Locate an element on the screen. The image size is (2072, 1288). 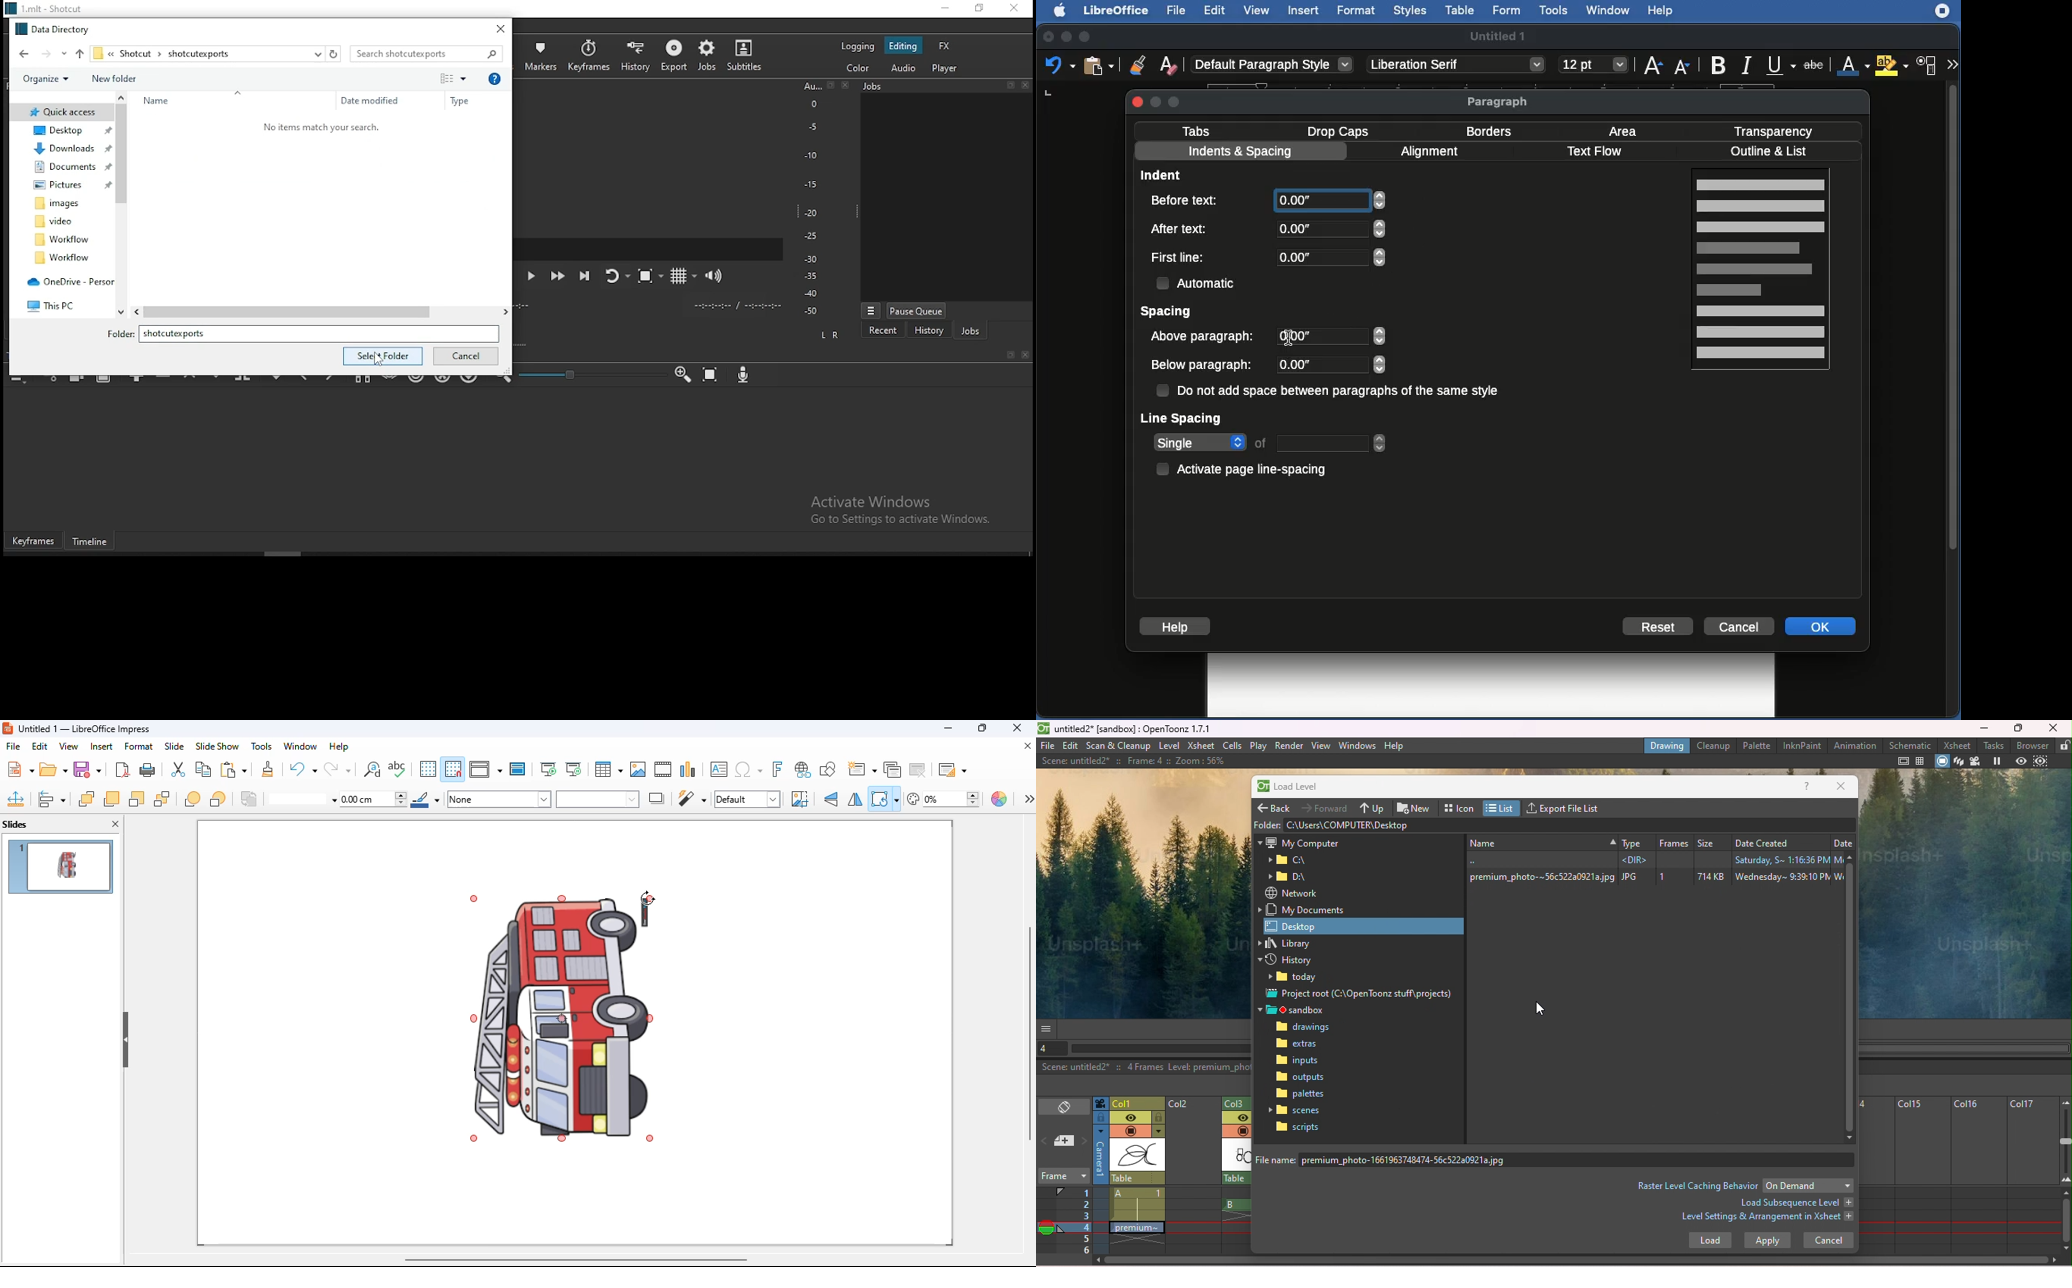
shadow is located at coordinates (658, 798).